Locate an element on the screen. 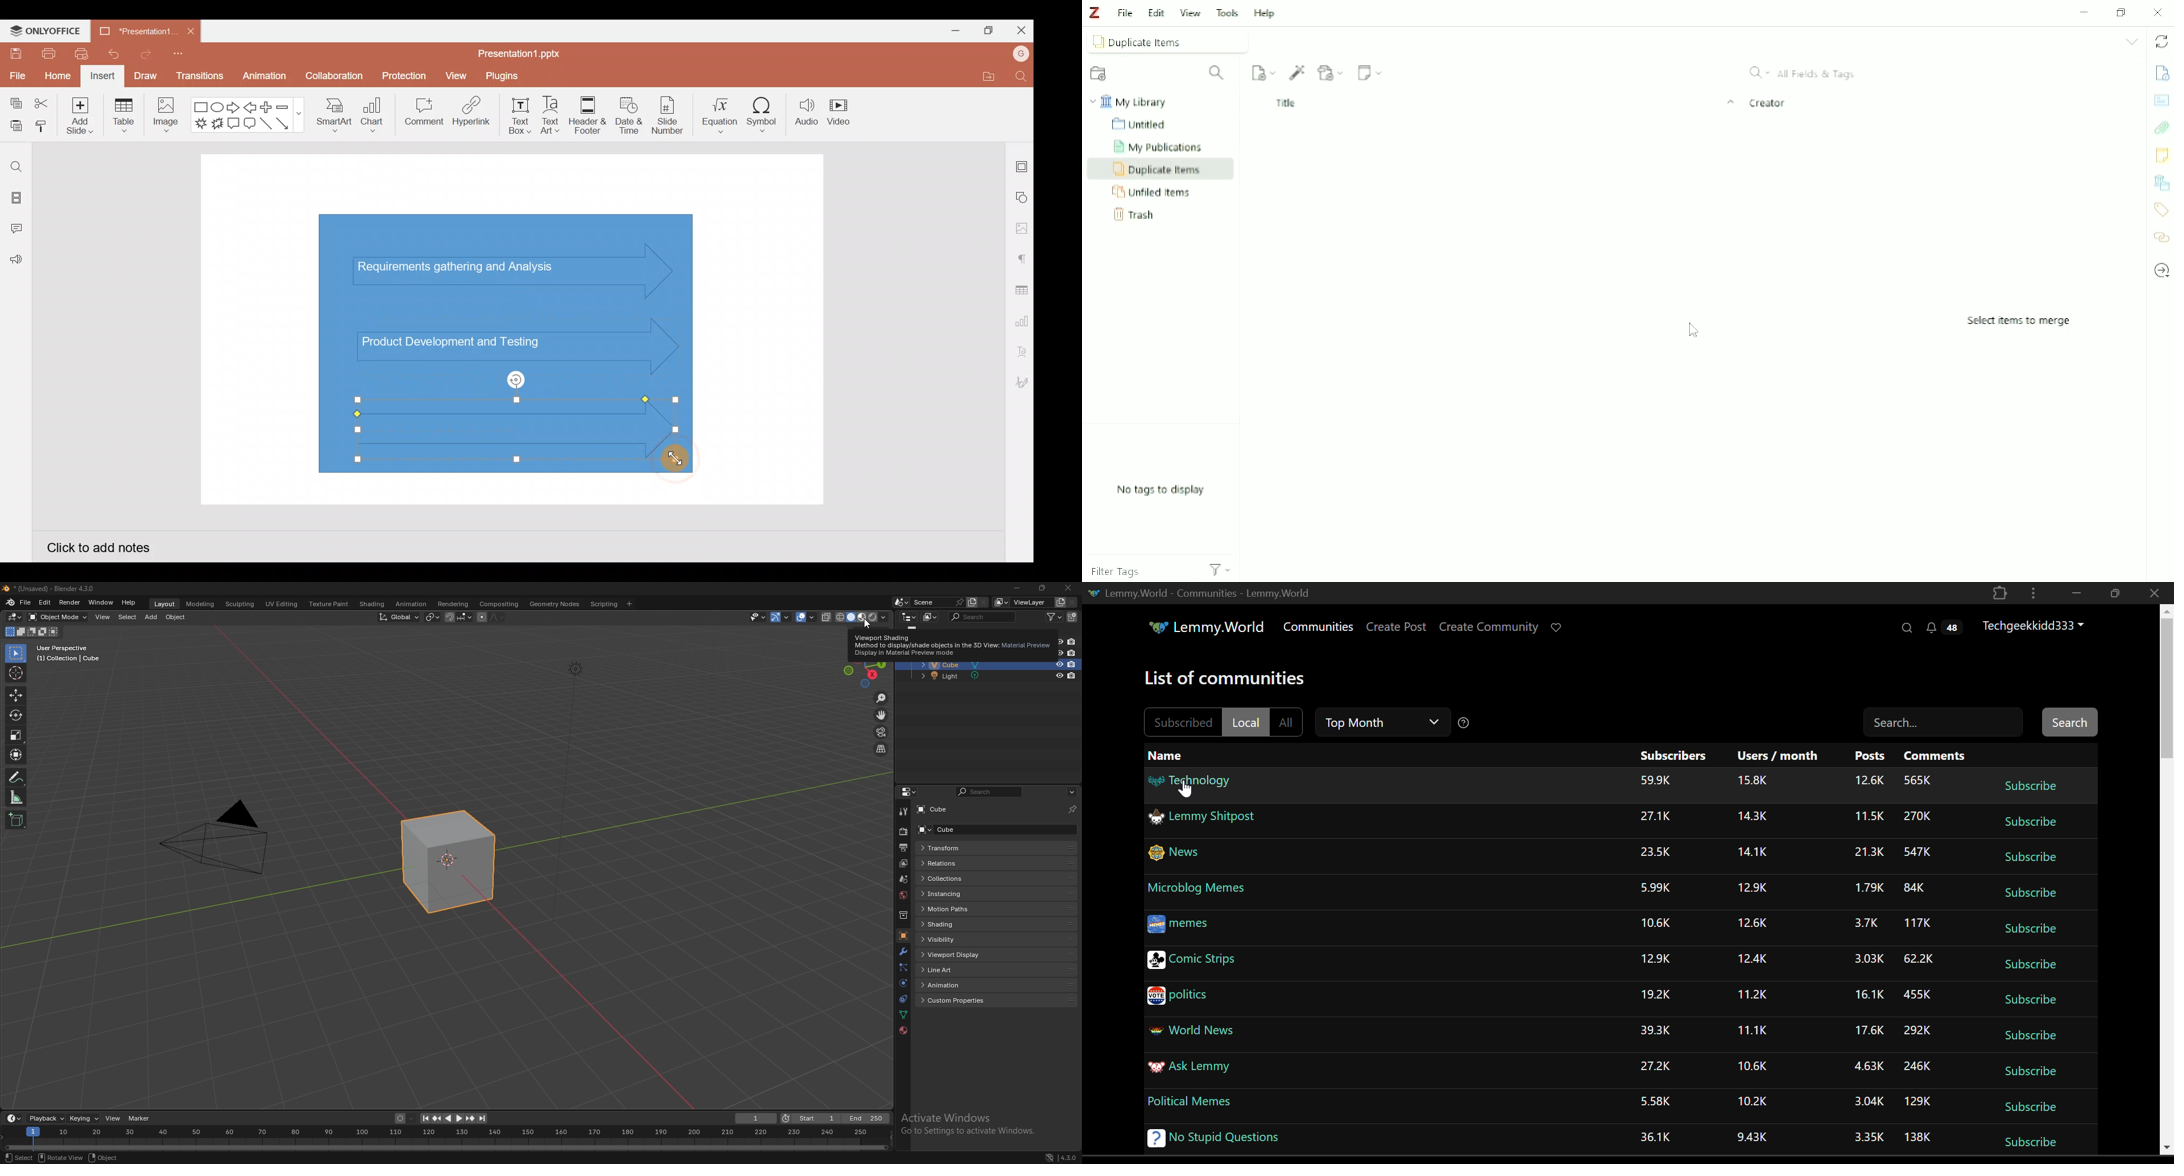 This screenshot has width=2184, height=1176. Open file location is located at coordinates (987, 76).